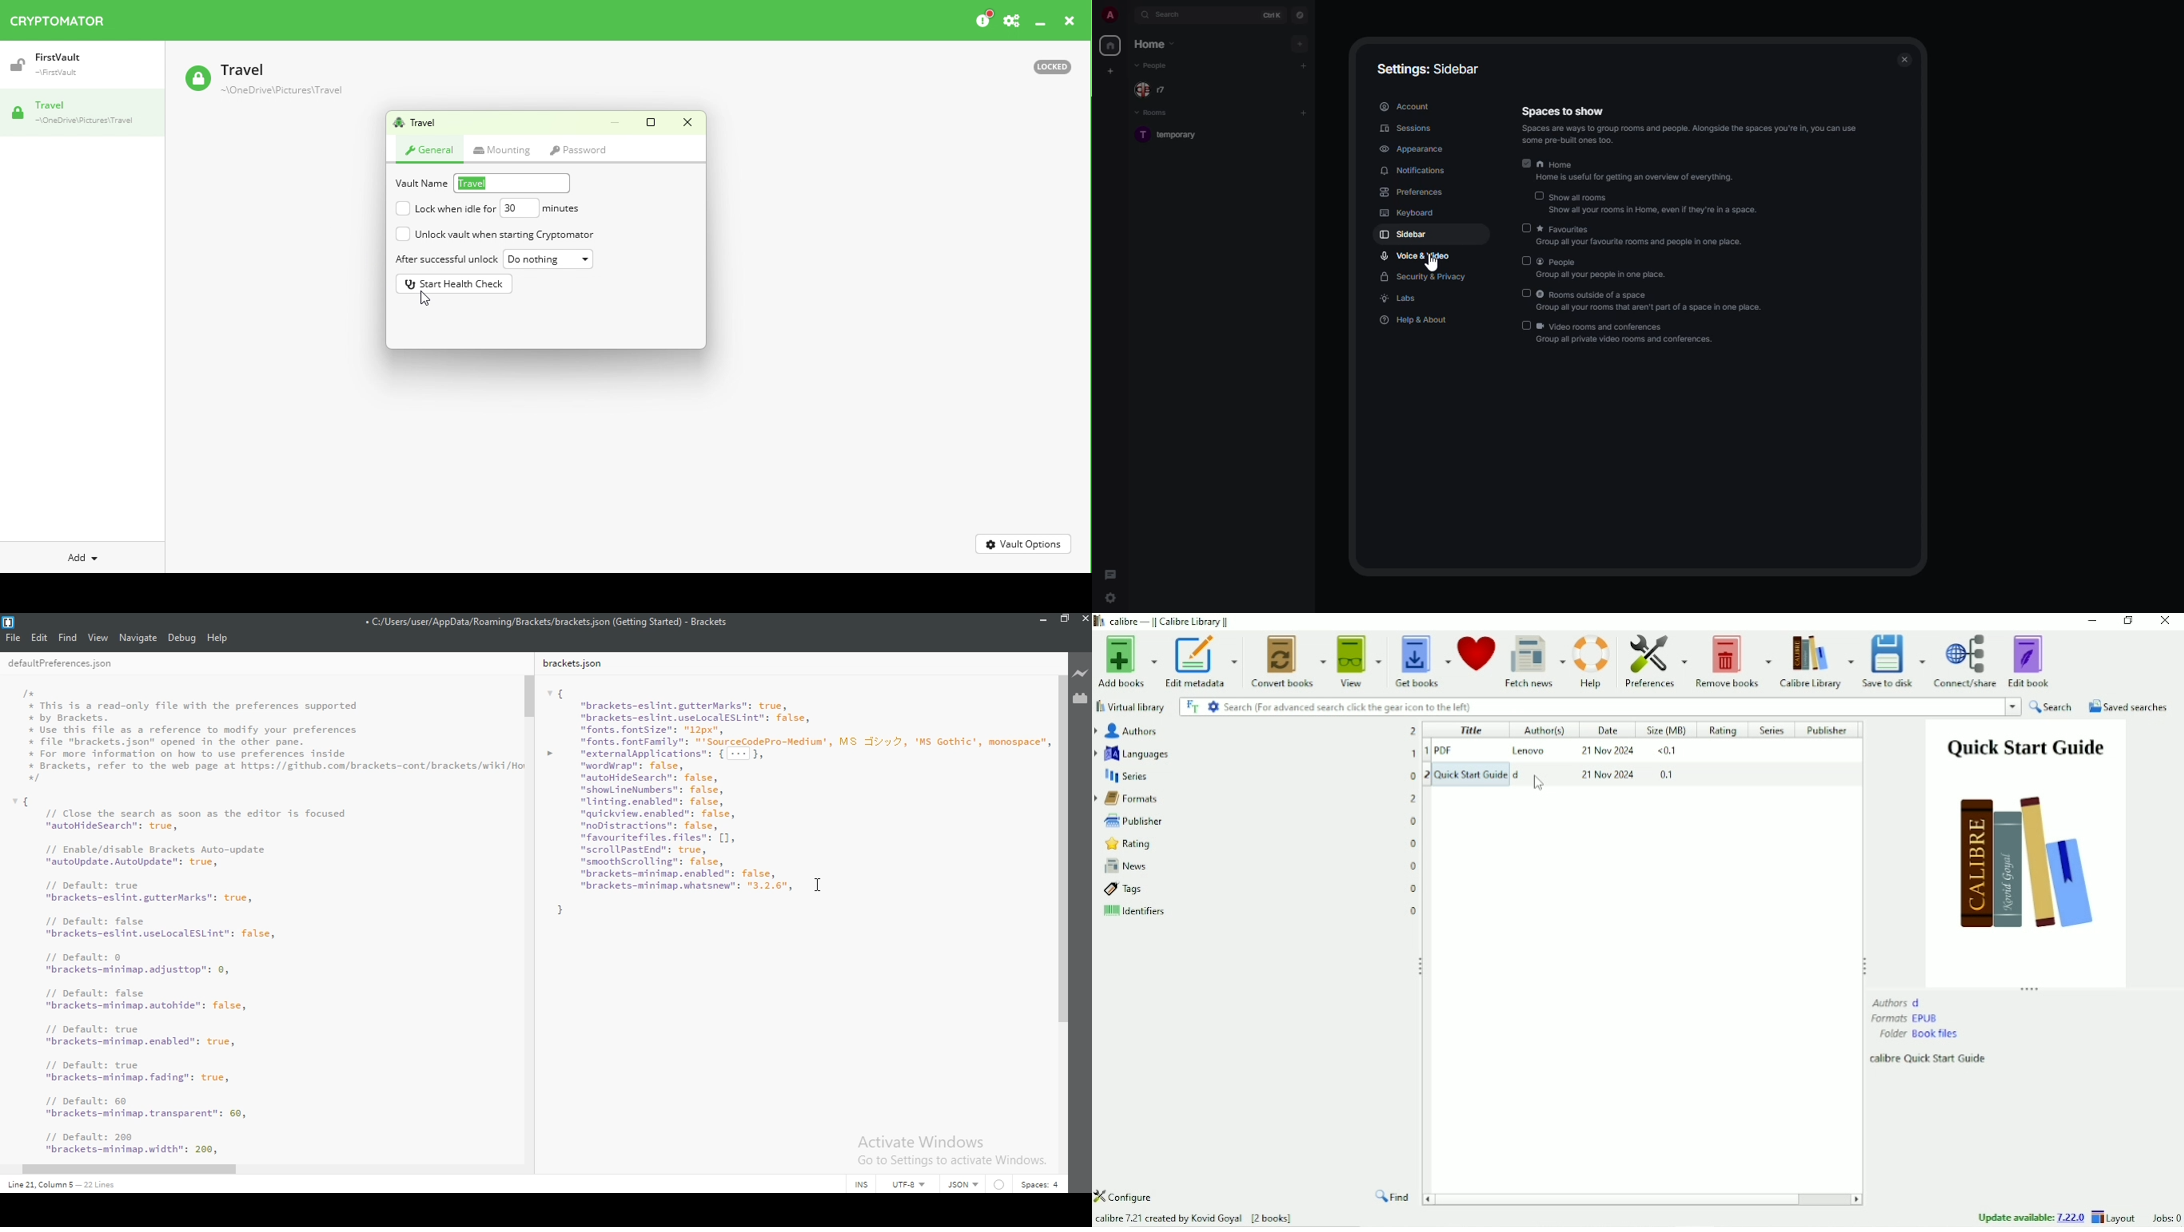 The height and width of the screenshot is (1232, 2184). What do you see at coordinates (1011, 22) in the screenshot?
I see `Settings` at bounding box center [1011, 22].